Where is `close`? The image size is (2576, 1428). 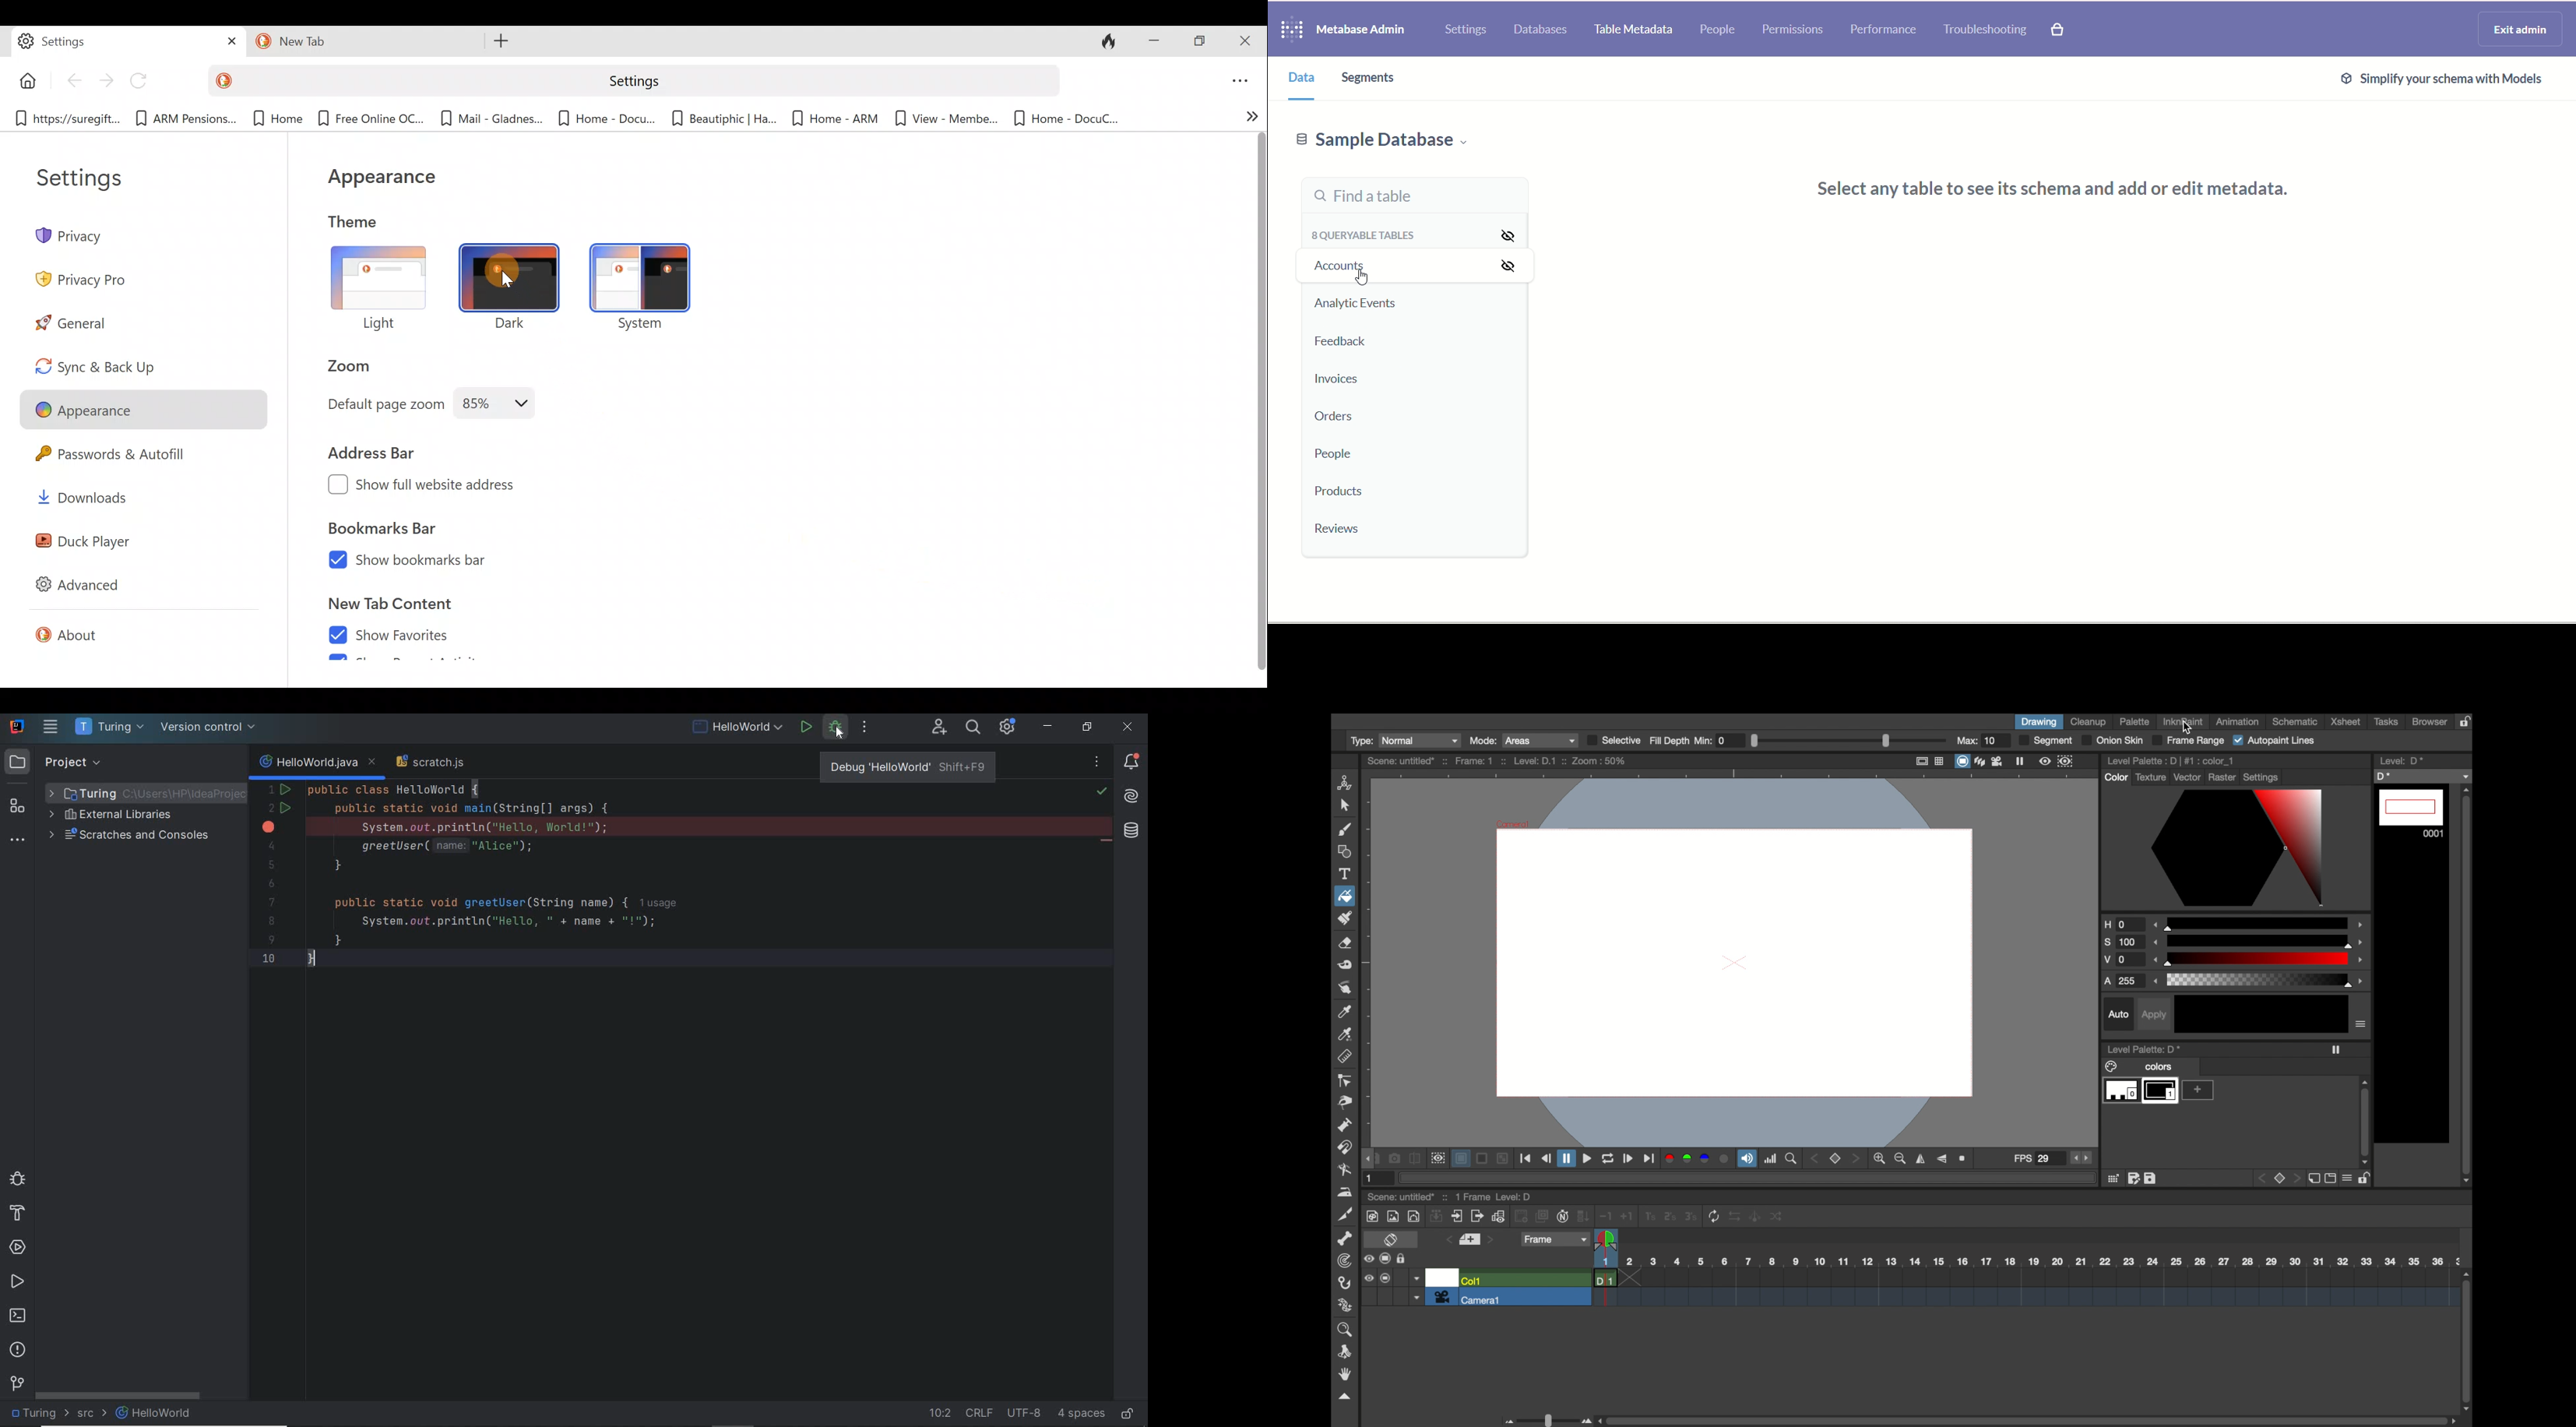 close is located at coordinates (1129, 729).